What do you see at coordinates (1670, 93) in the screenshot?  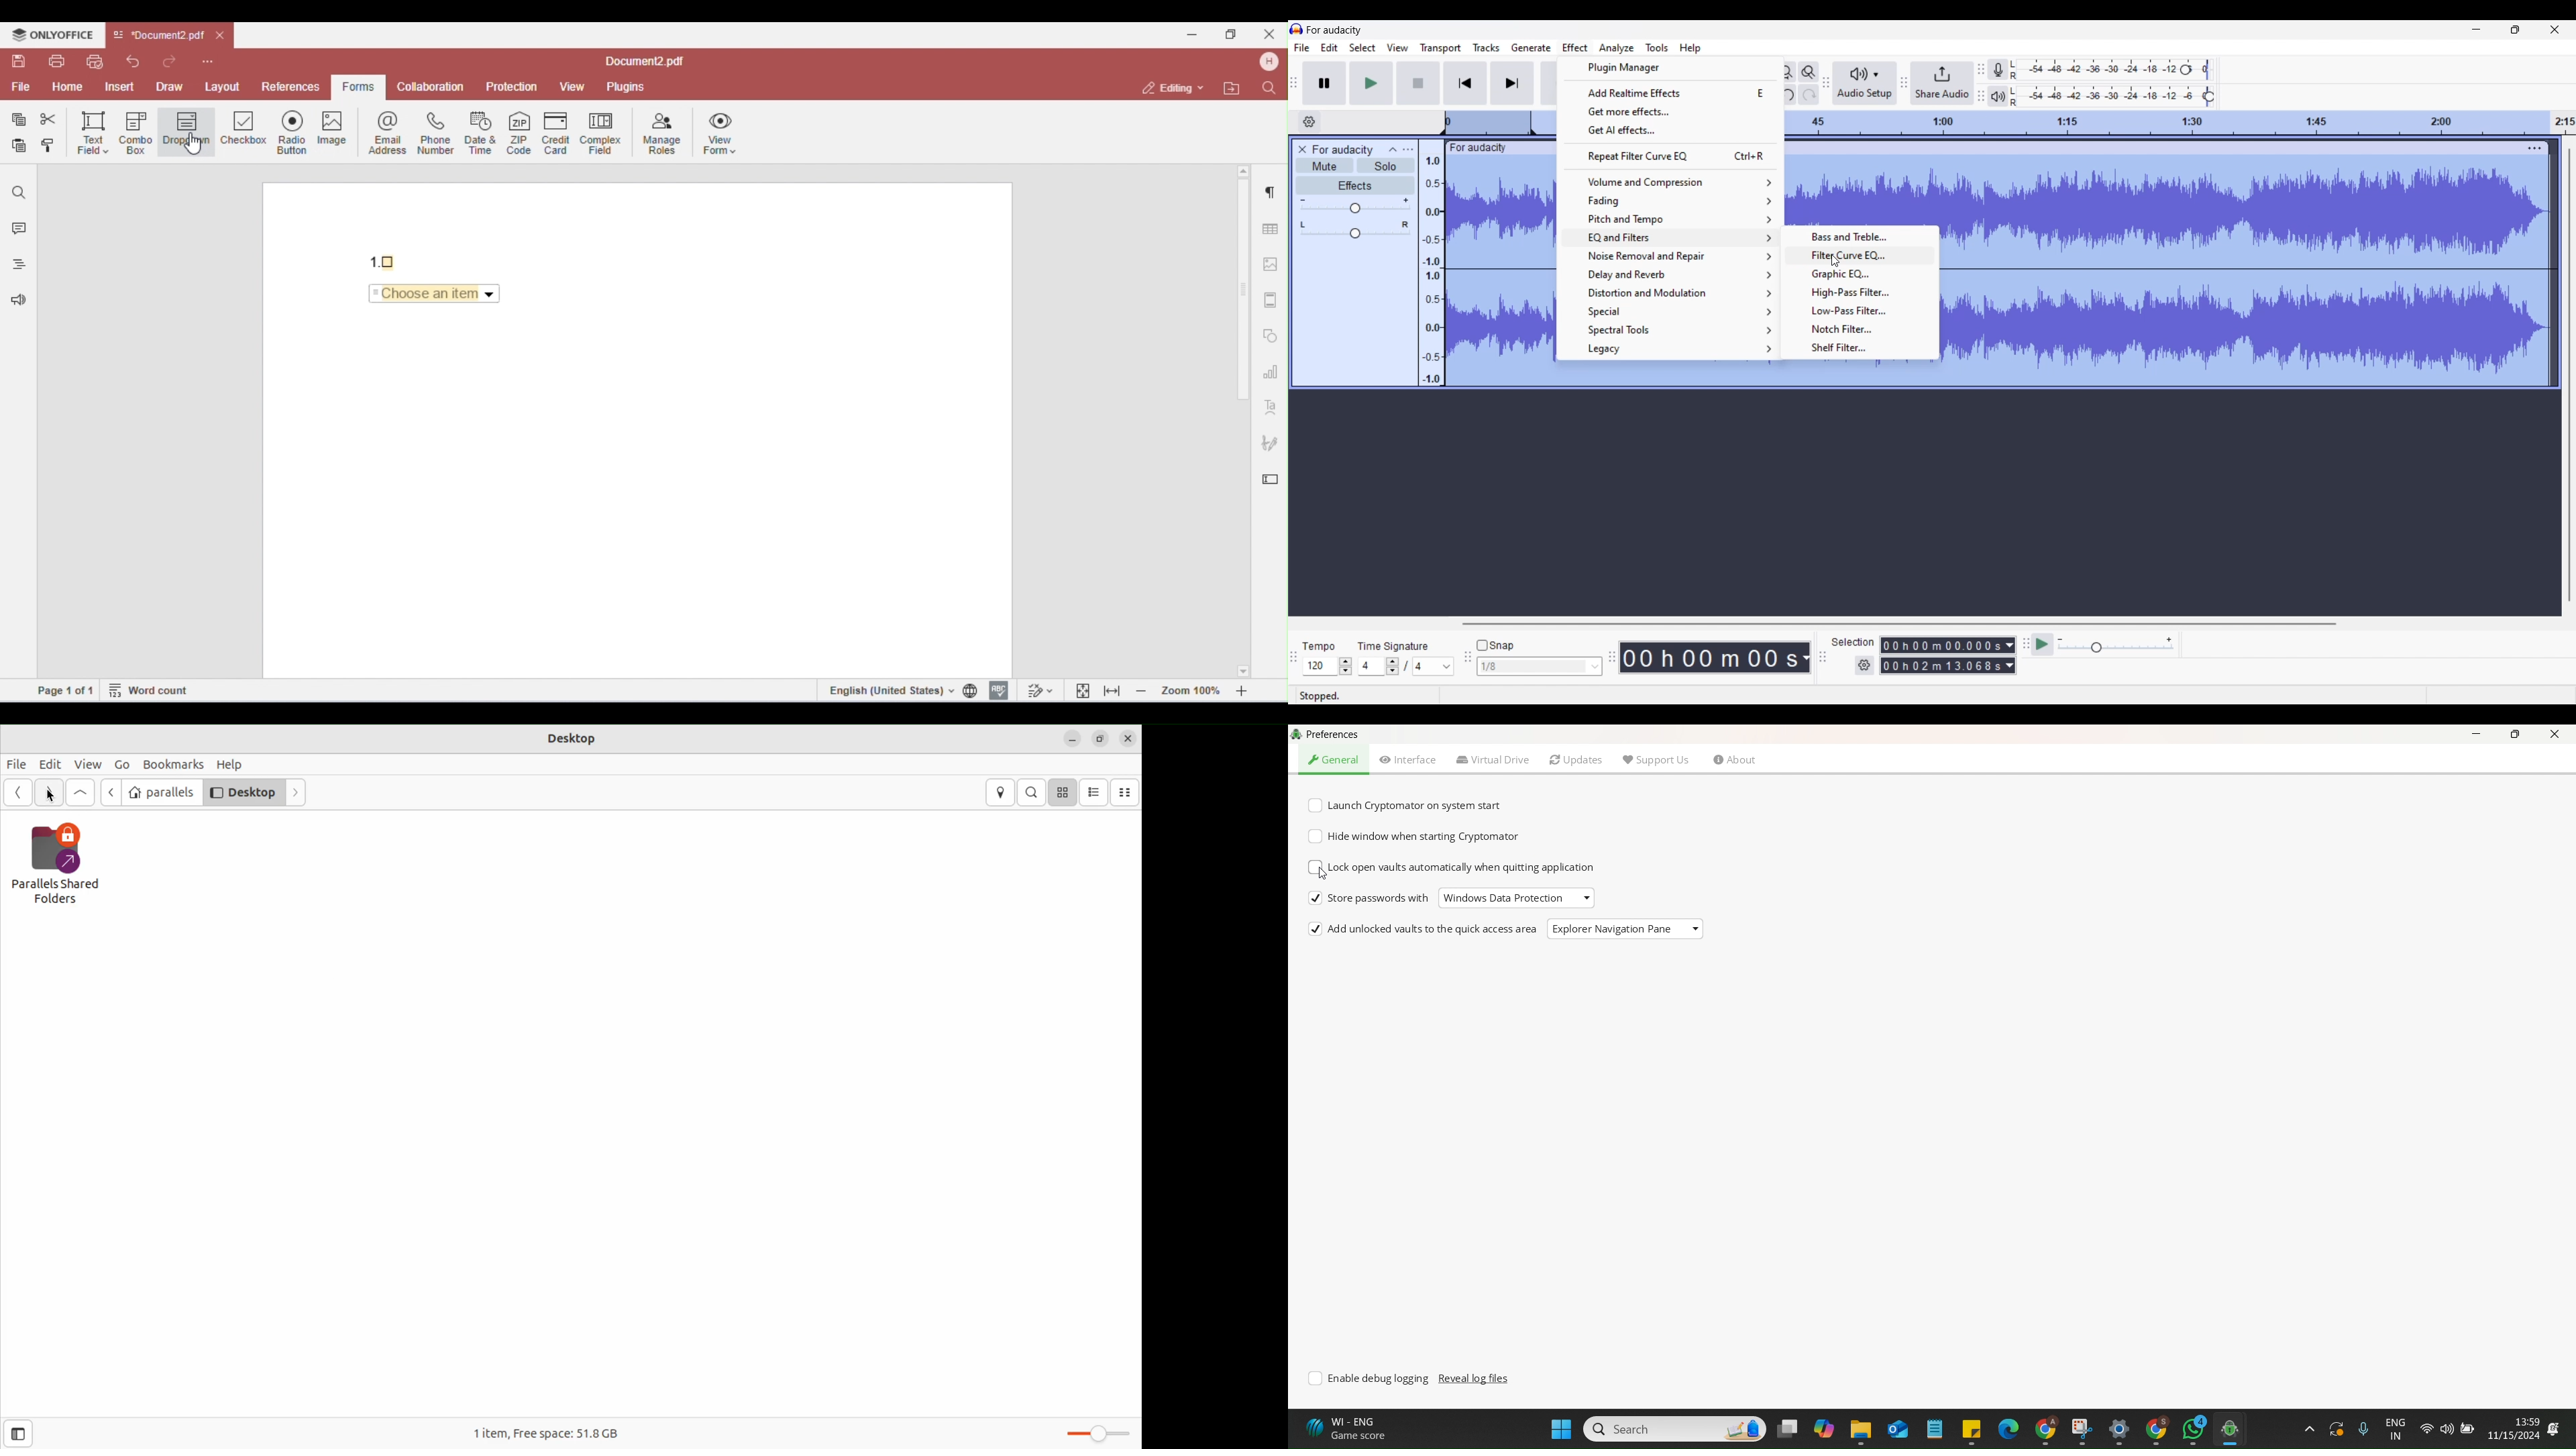 I see `Add realtime effects` at bounding box center [1670, 93].